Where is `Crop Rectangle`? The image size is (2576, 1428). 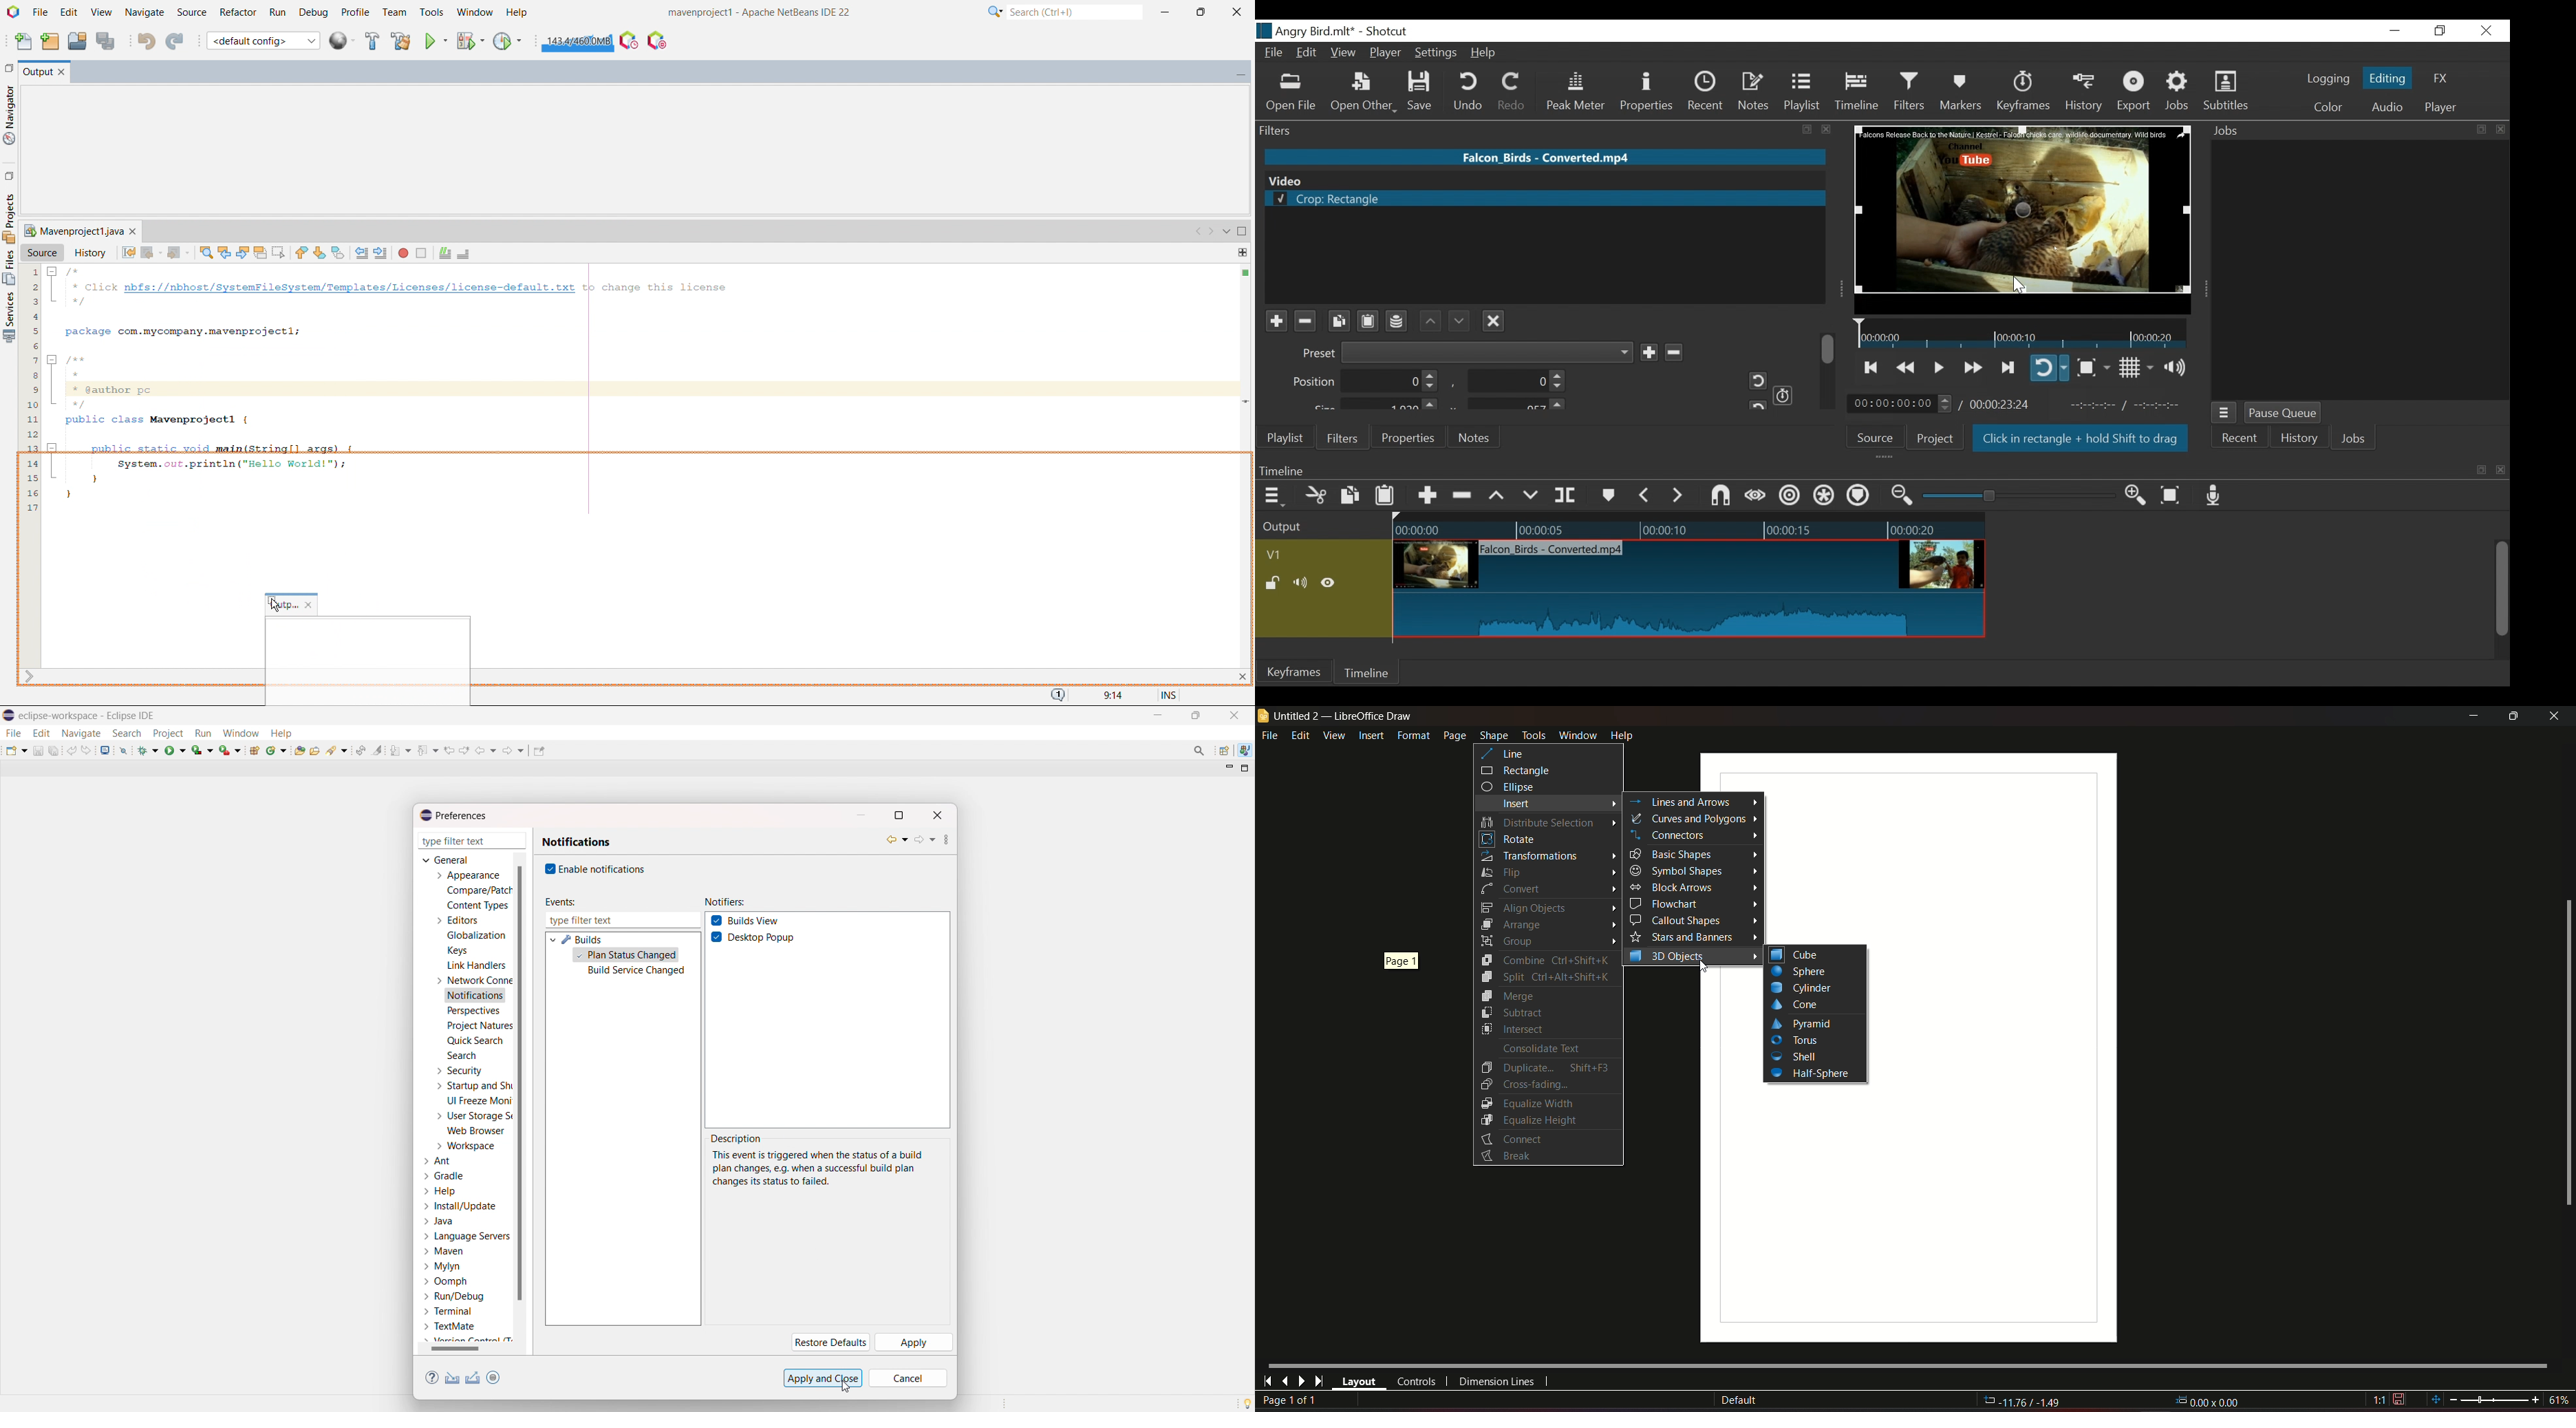
Crop Rectangle is located at coordinates (1545, 199).